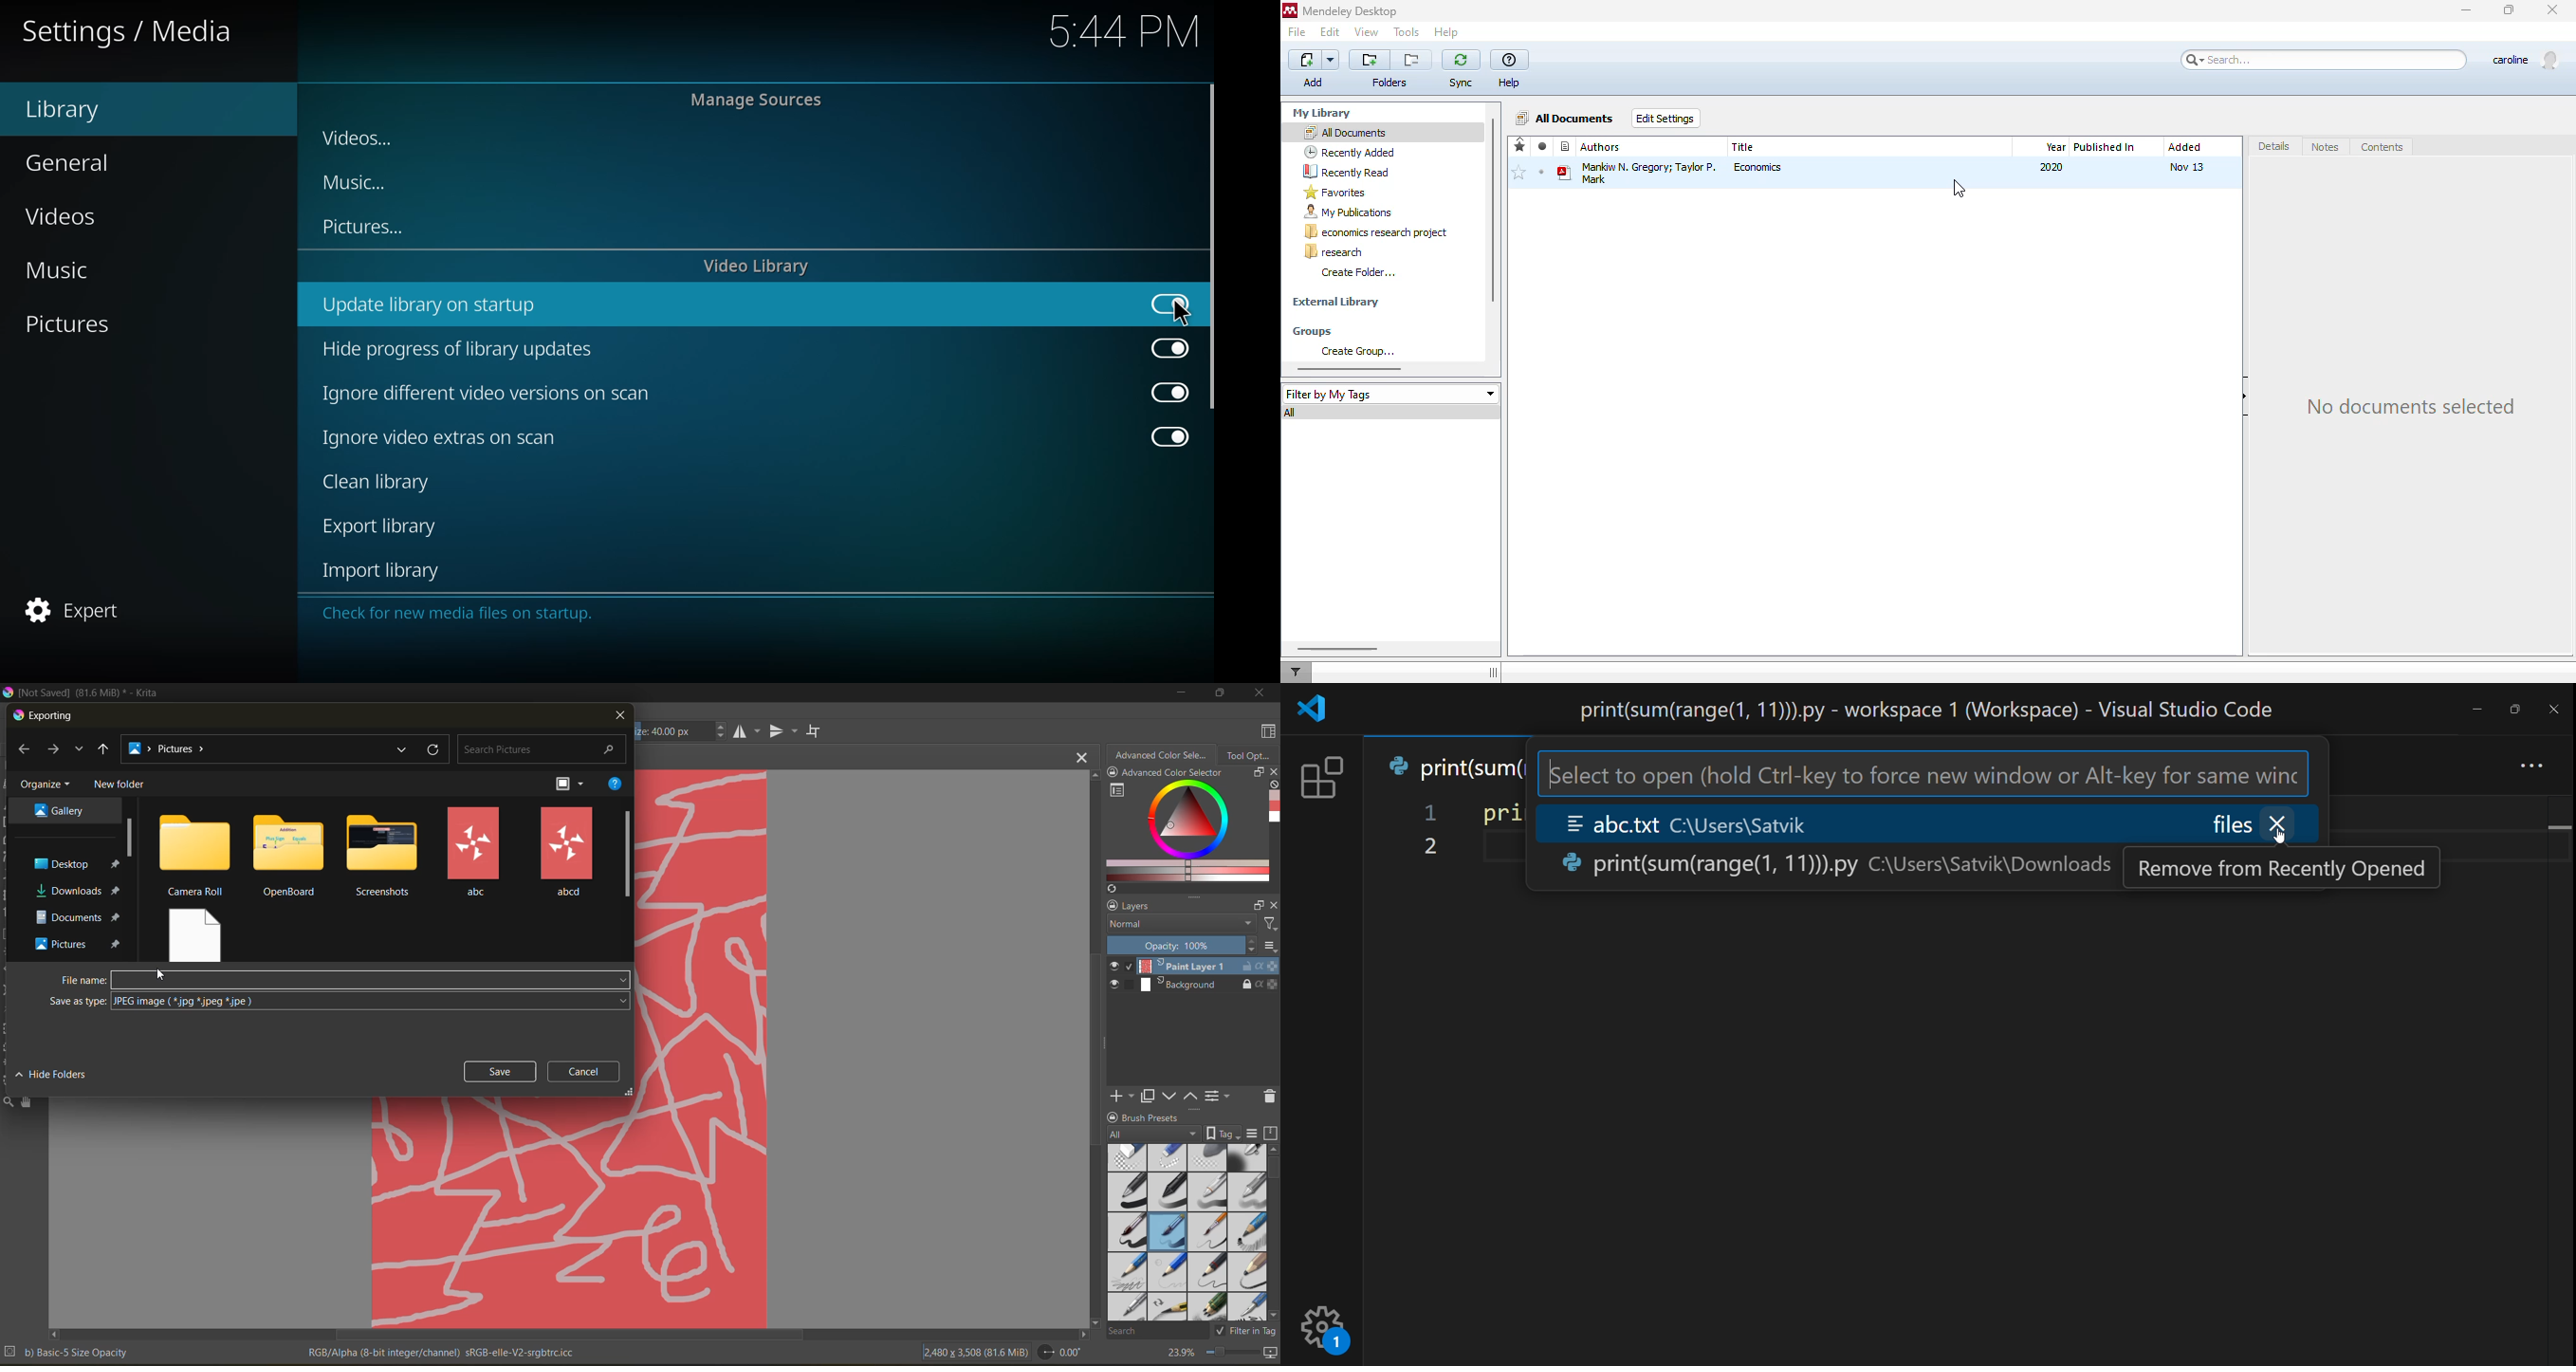 The width and height of the screenshot is (2576, 1372). Describe the element at coordinates (133, 31) in the screenshot. I see `settings media` at that location.